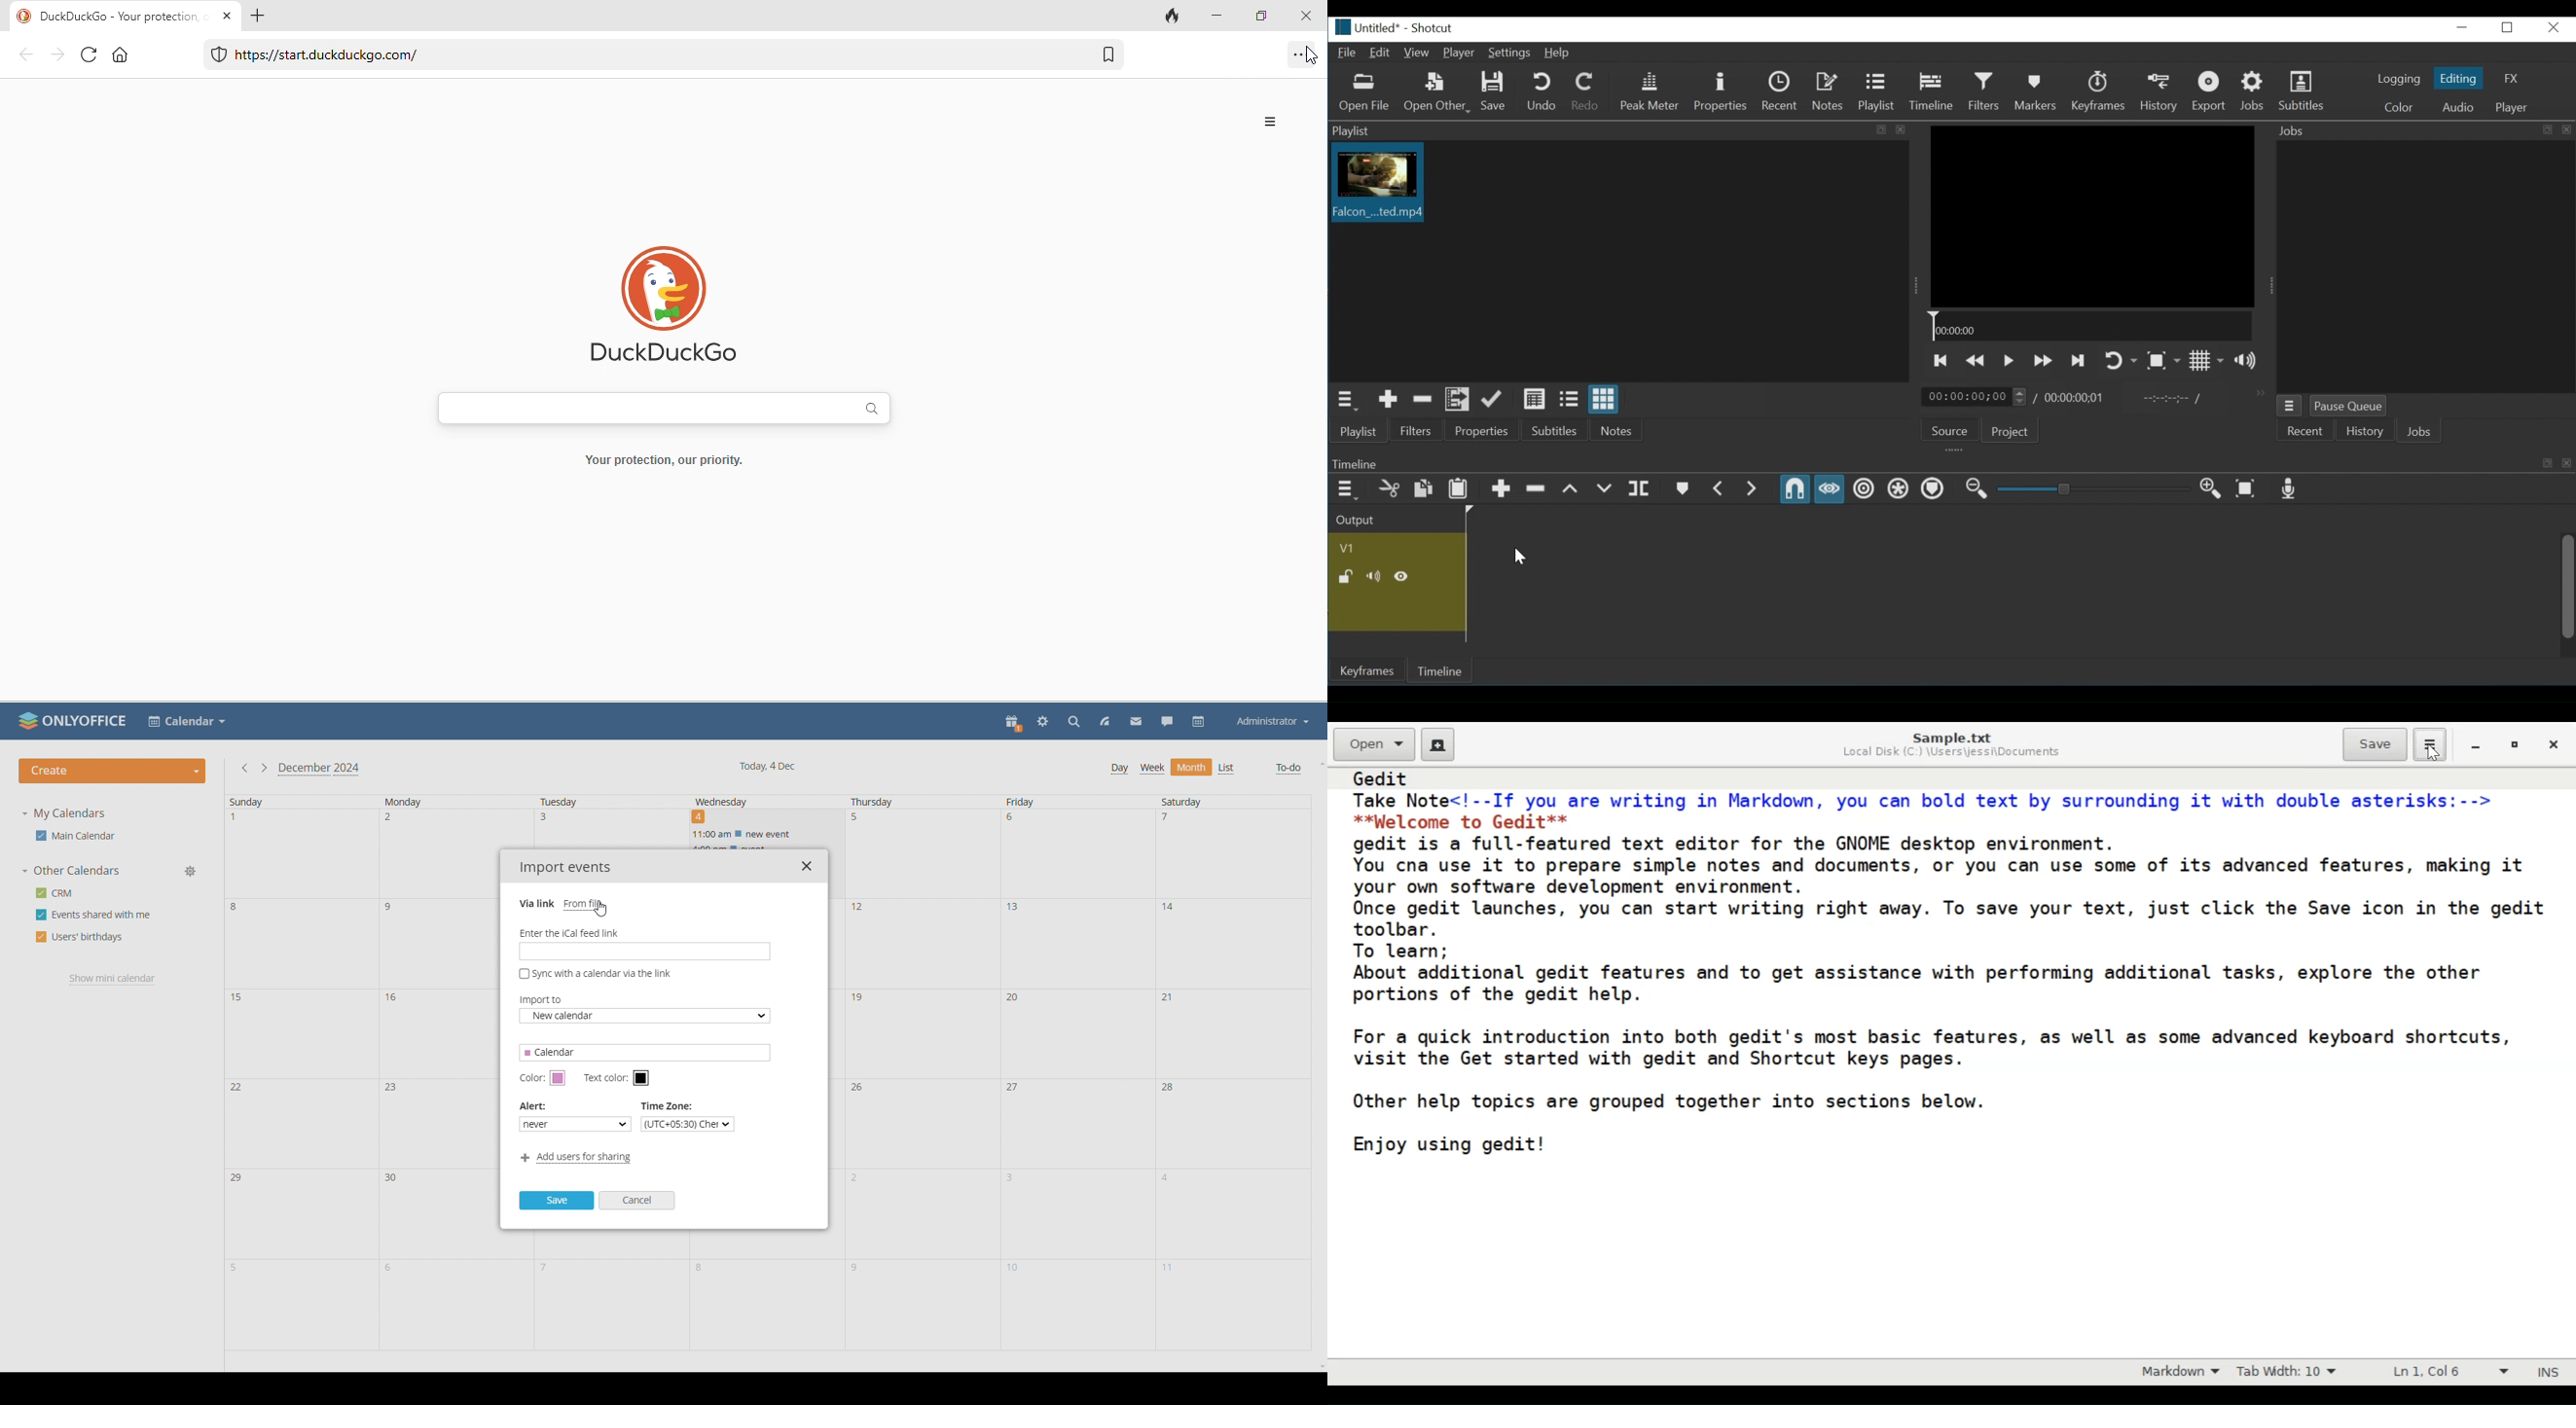  What do you see at coordinates (1932, 90) in the screenshot?
I see `Timeline` at bounding box center [1932, 90].